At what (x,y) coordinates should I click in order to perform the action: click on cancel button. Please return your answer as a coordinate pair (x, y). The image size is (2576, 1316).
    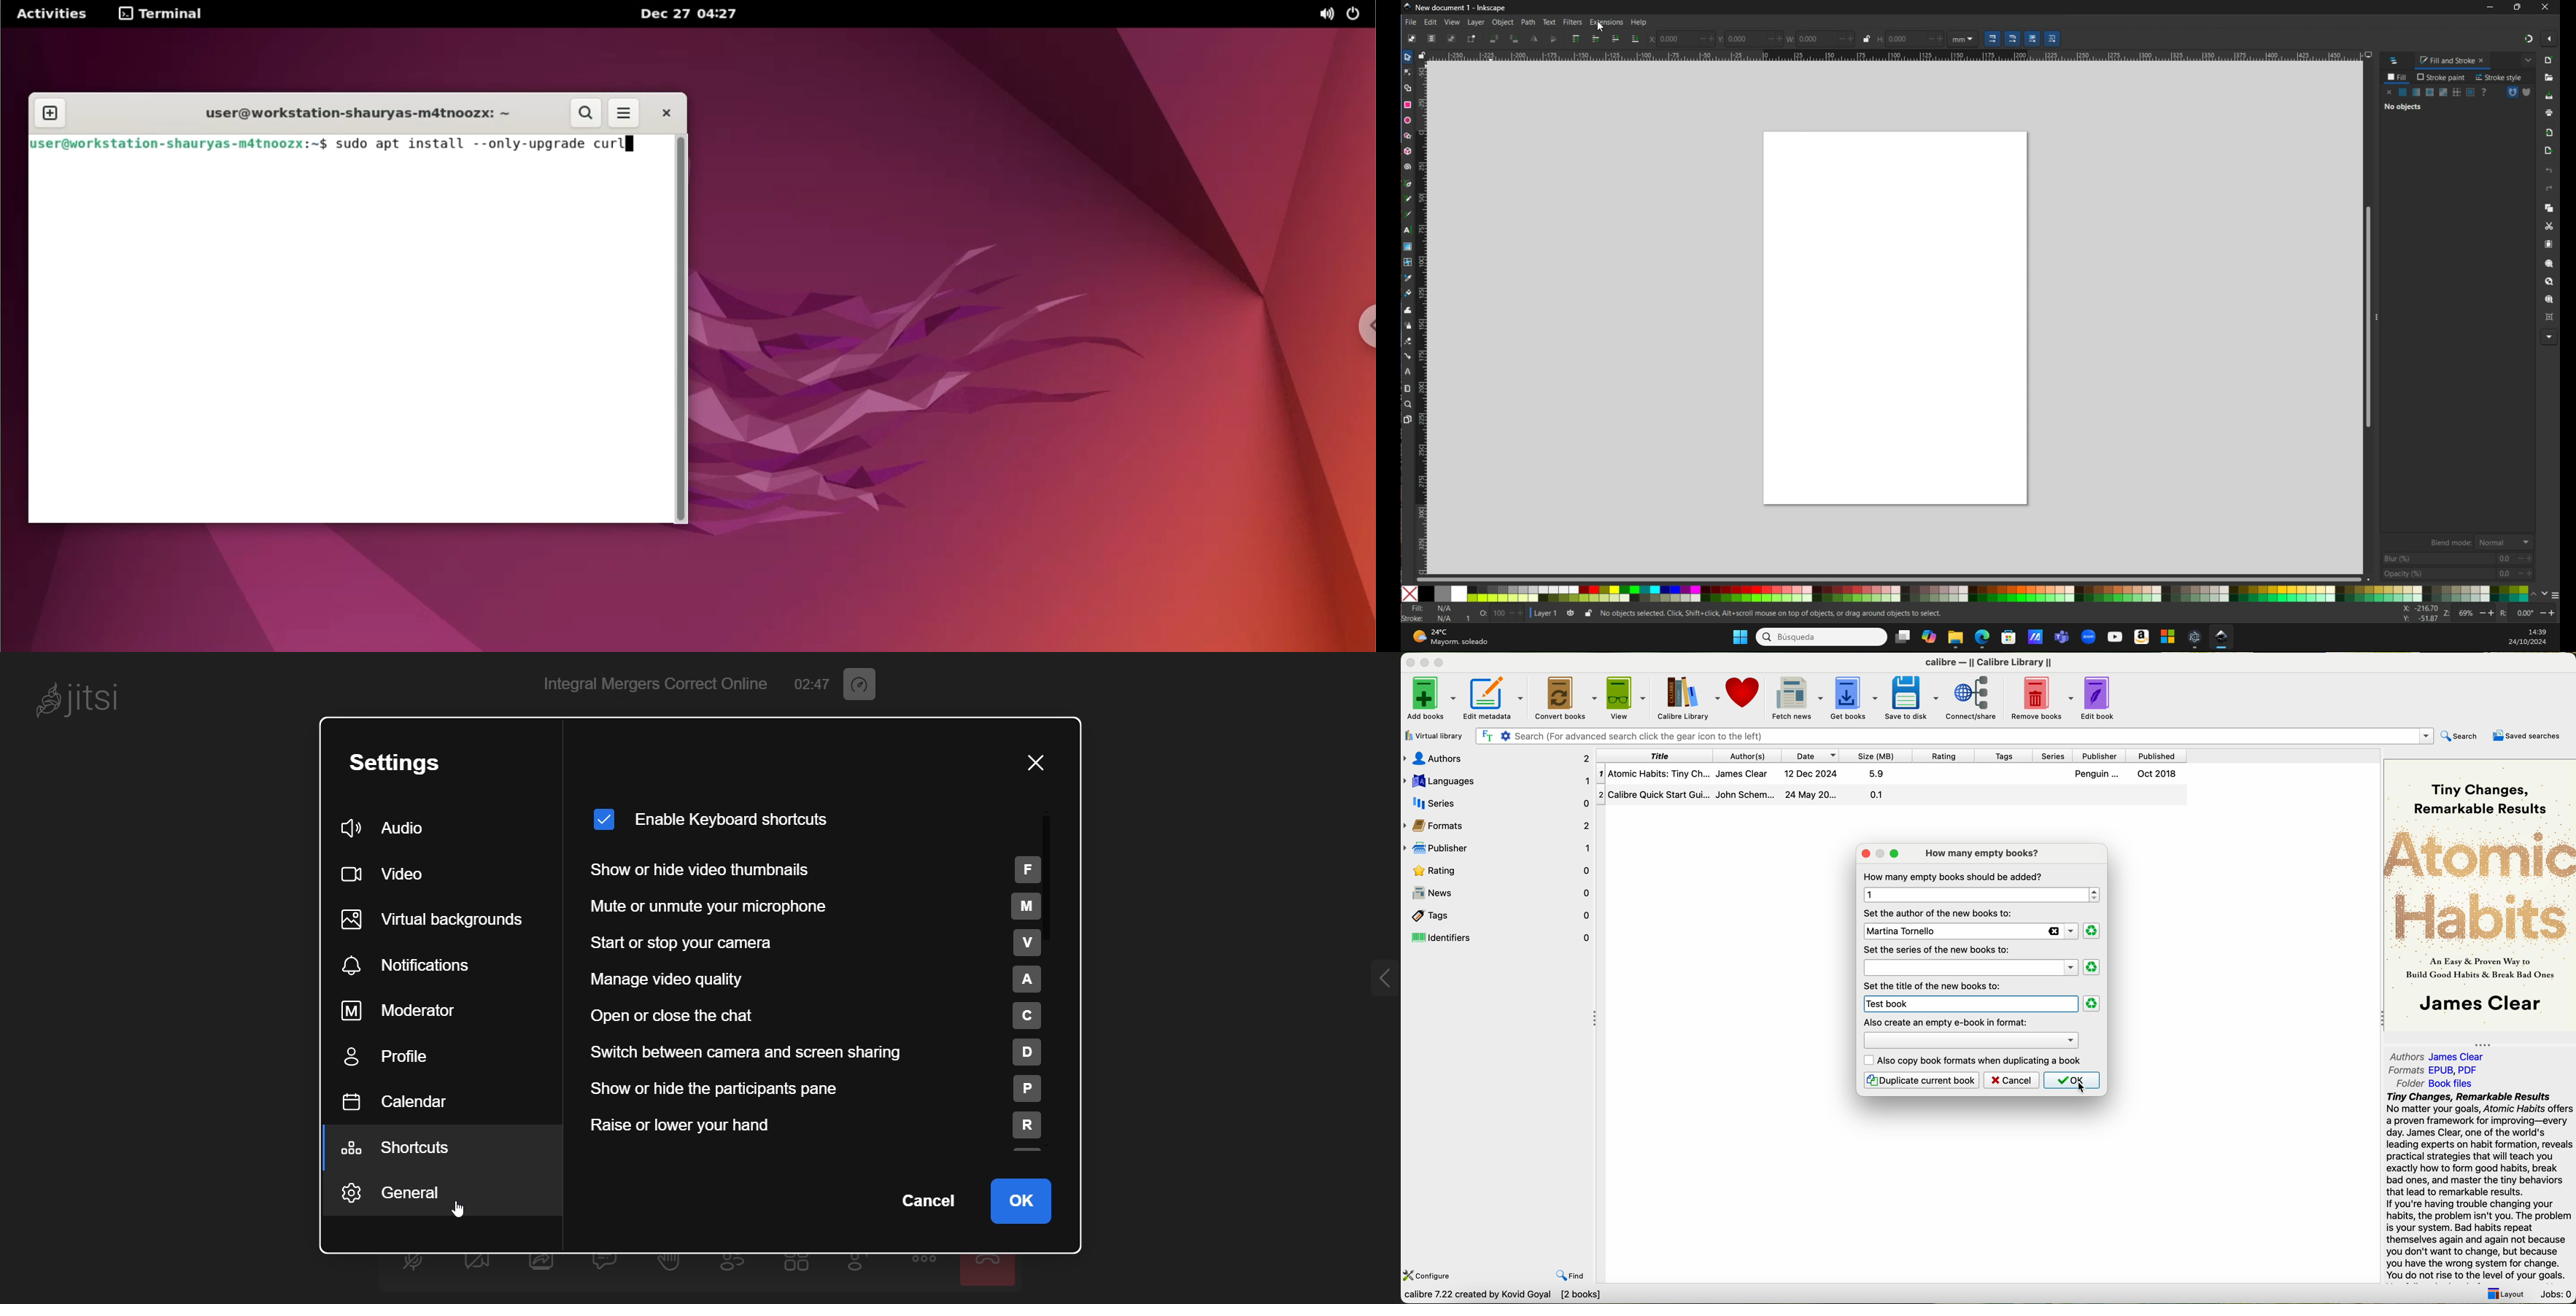
    Looking at the image, I should click on (2012, 1080).